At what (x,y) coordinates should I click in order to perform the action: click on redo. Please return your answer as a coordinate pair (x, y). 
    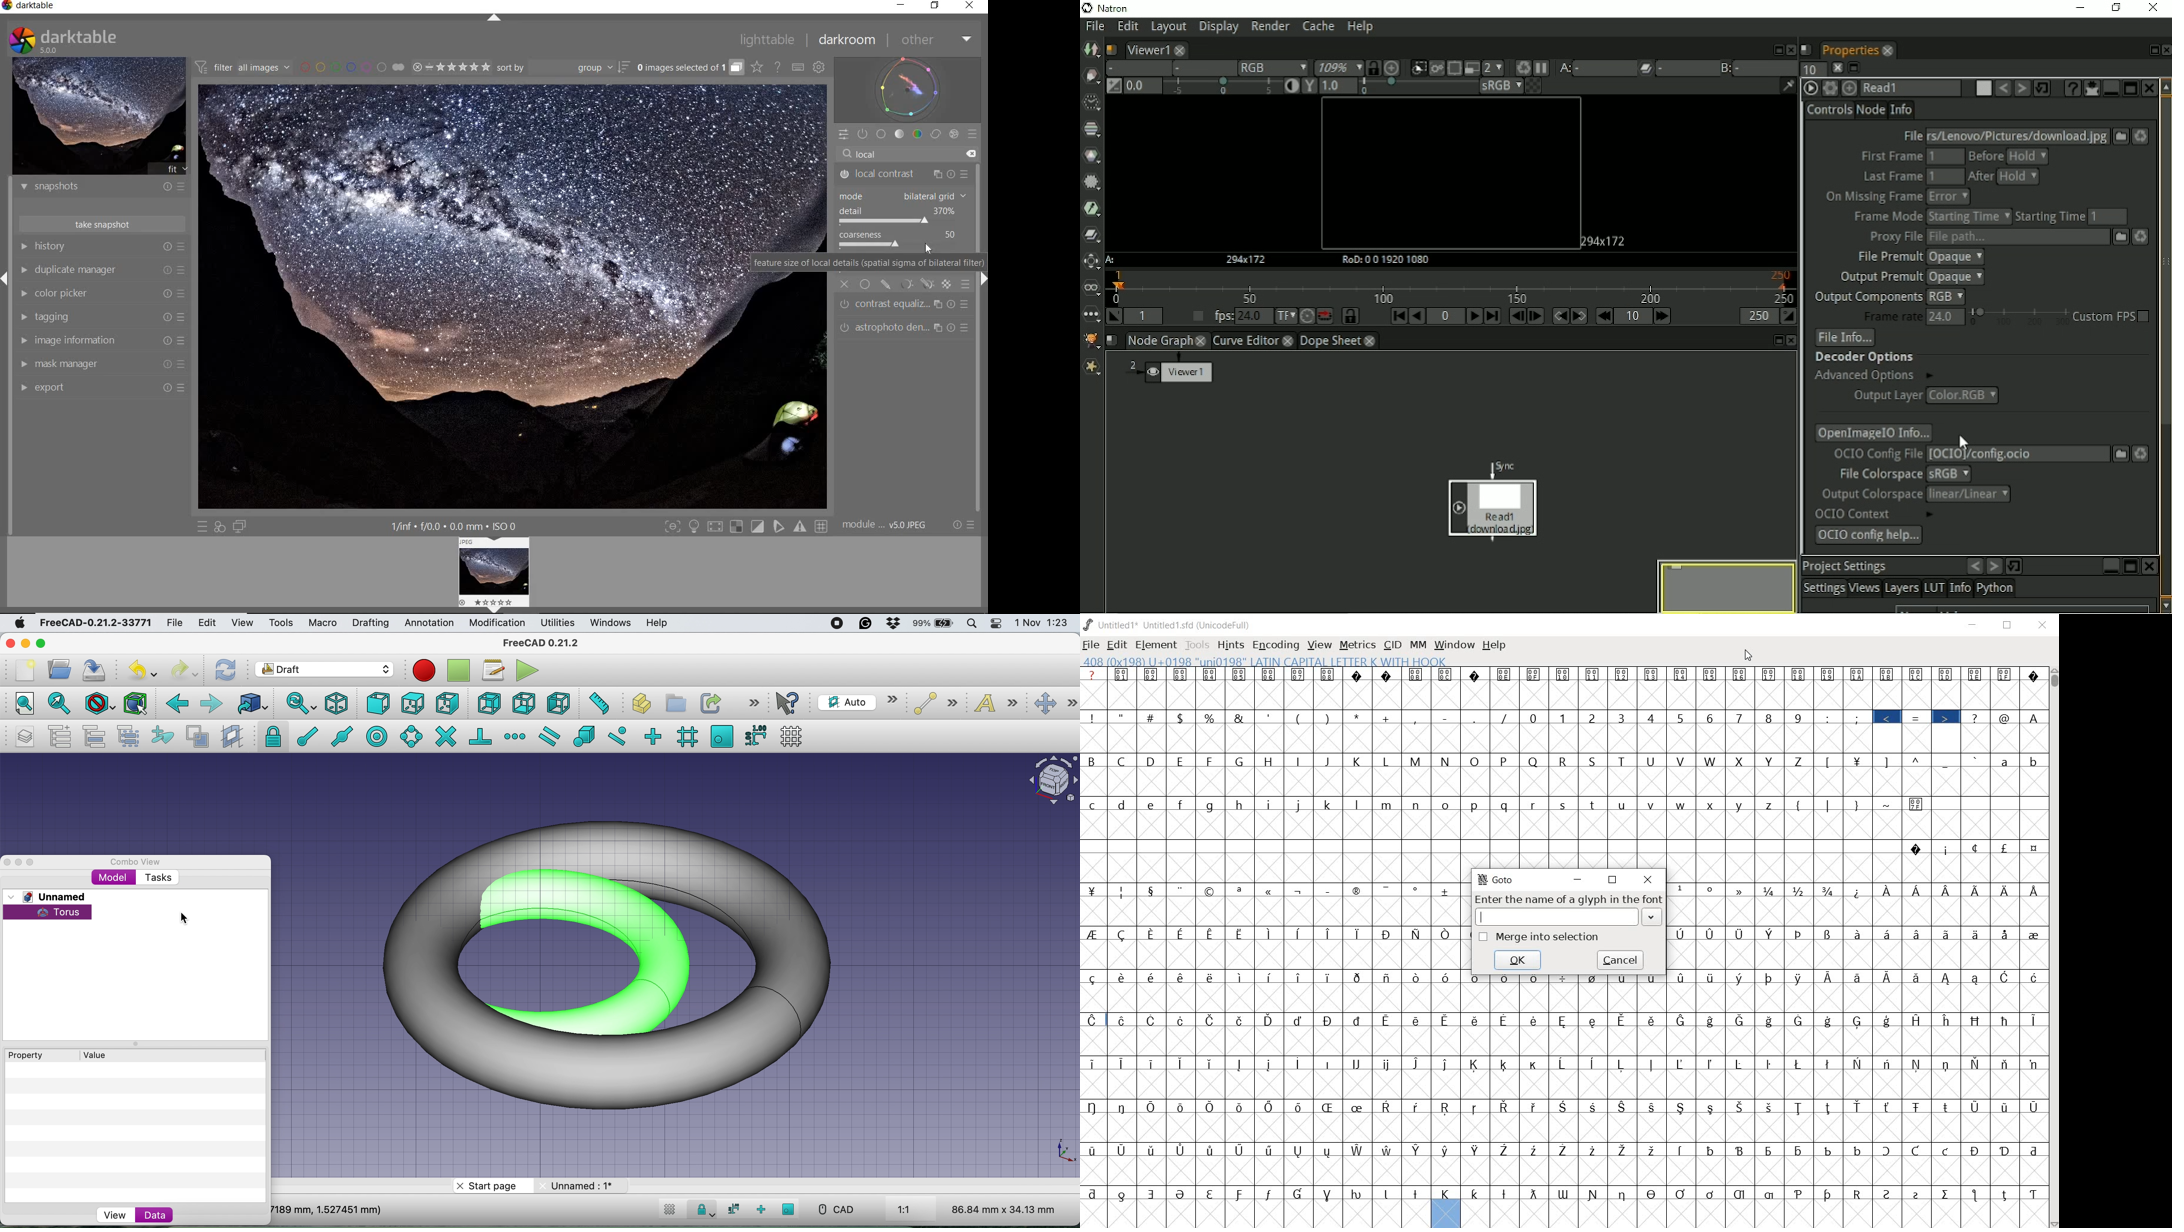
    Looking at the image, I should click on (184, 671).